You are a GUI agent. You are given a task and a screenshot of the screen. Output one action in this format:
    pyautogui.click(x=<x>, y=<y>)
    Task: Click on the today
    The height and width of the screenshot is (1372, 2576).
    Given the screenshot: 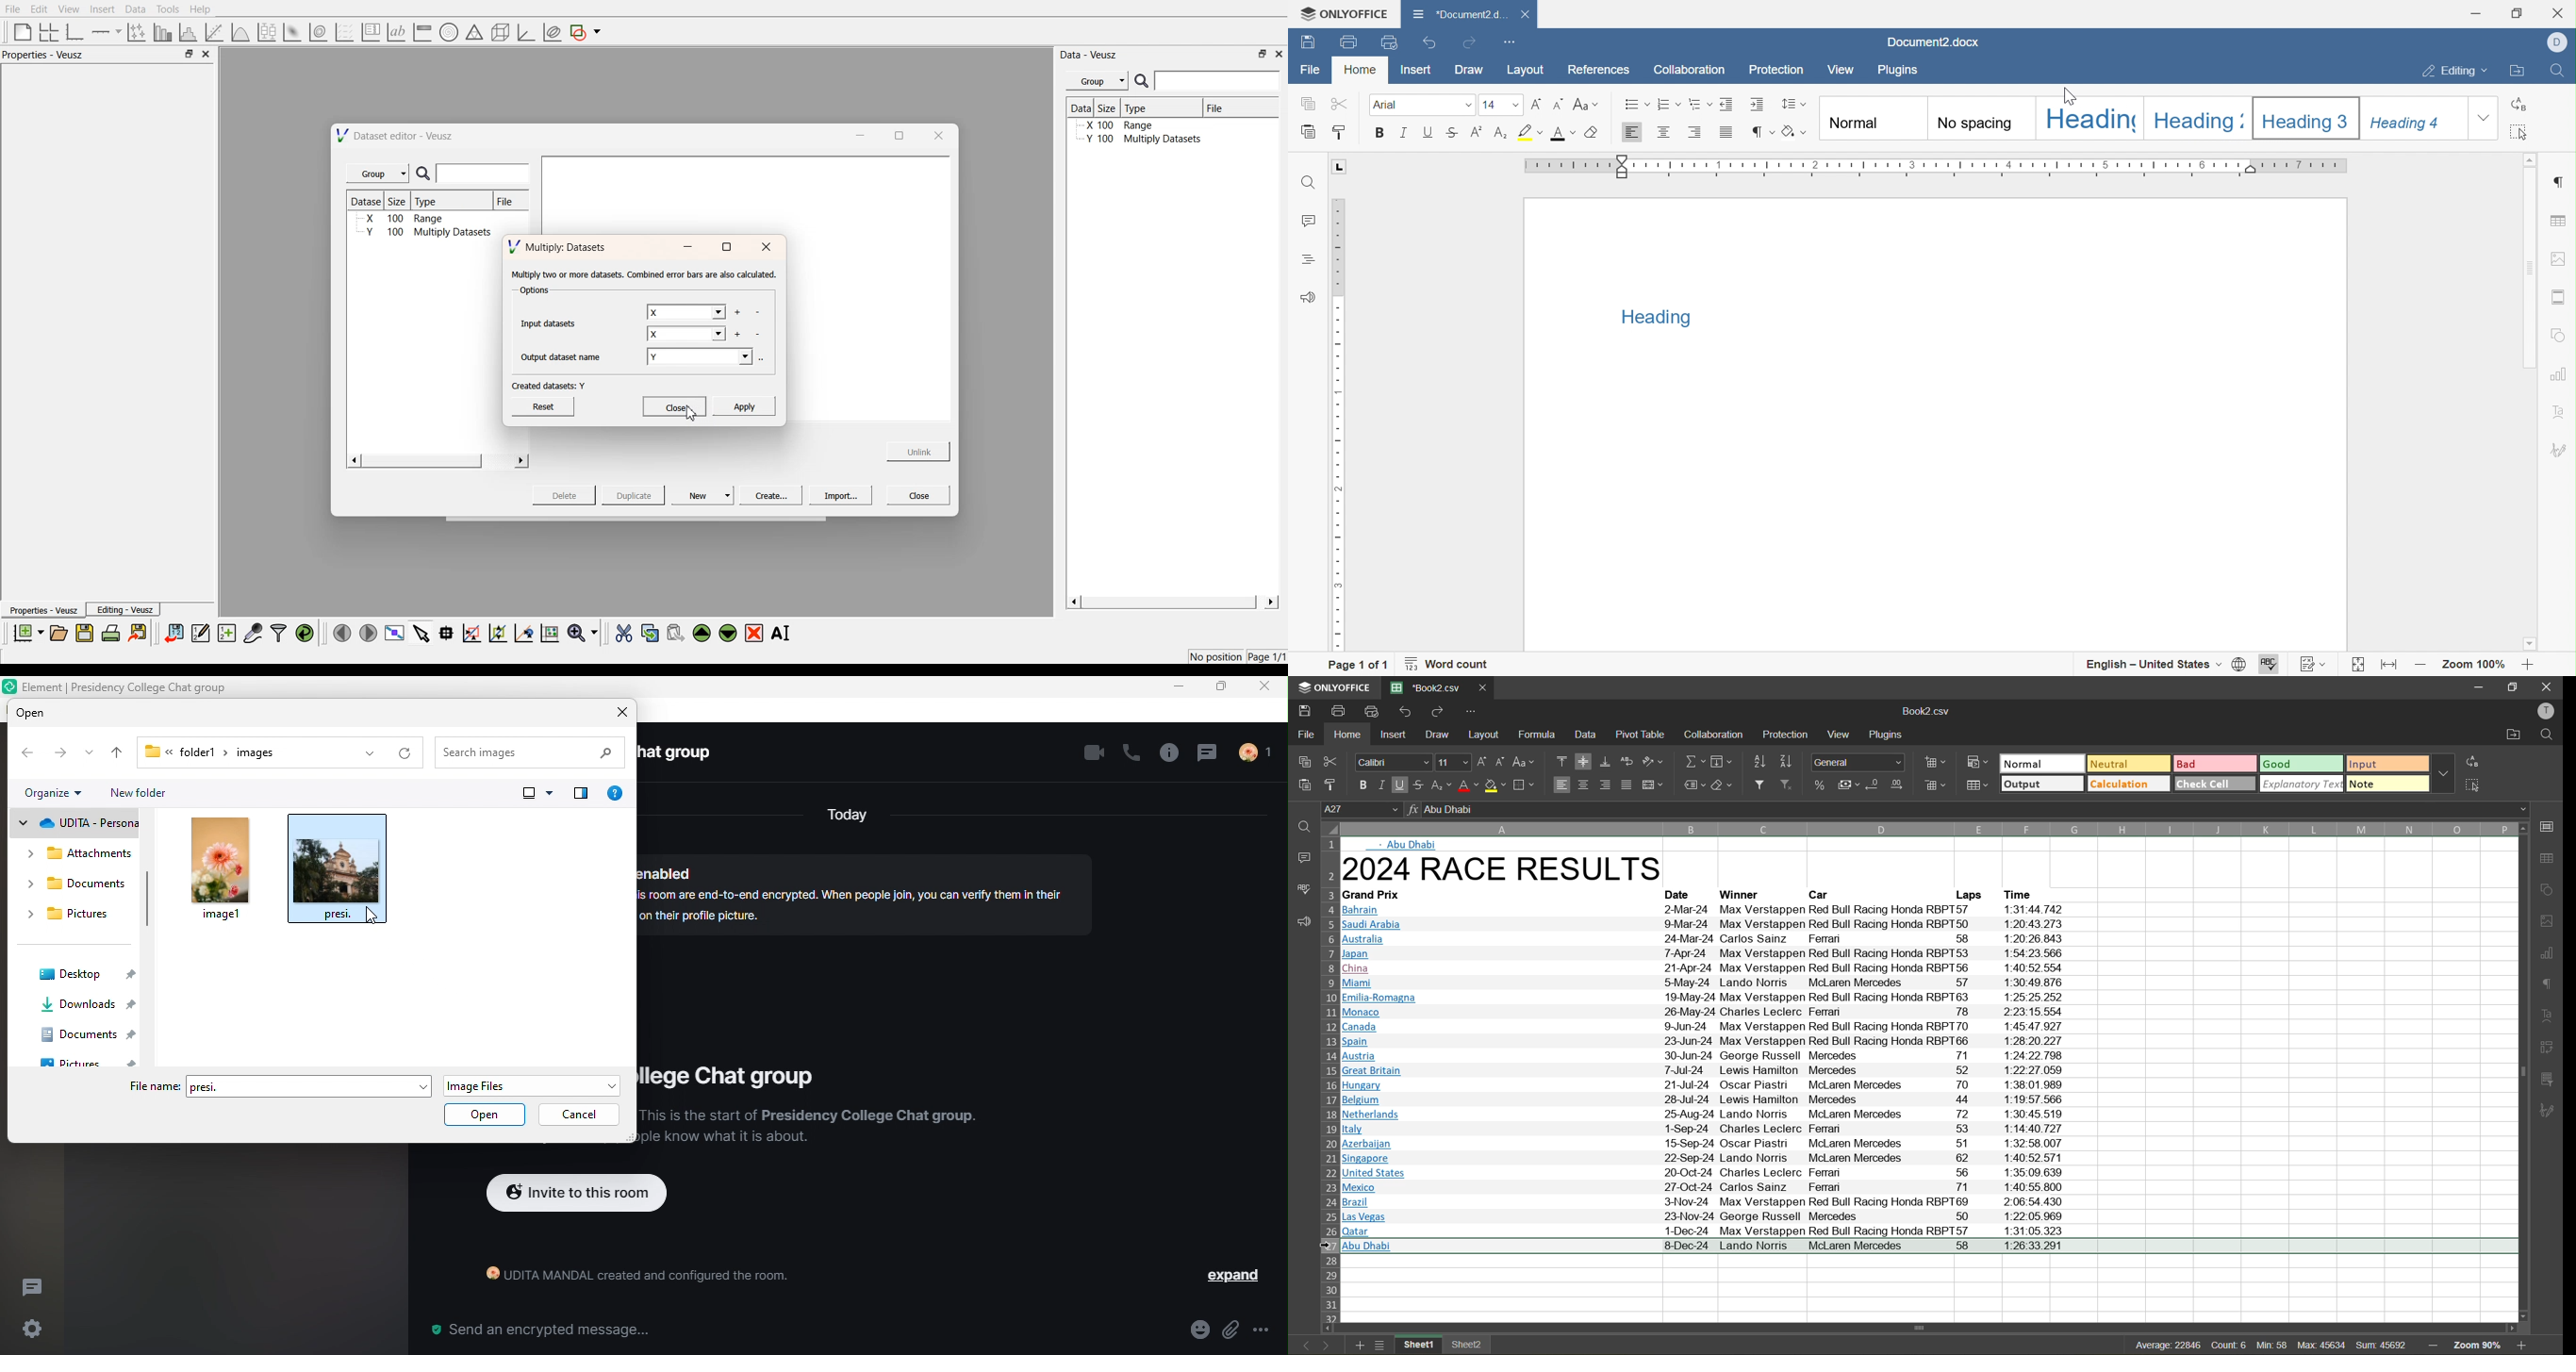 What is the action you would take?
    pyautogui.click(x=848, y=817)
    